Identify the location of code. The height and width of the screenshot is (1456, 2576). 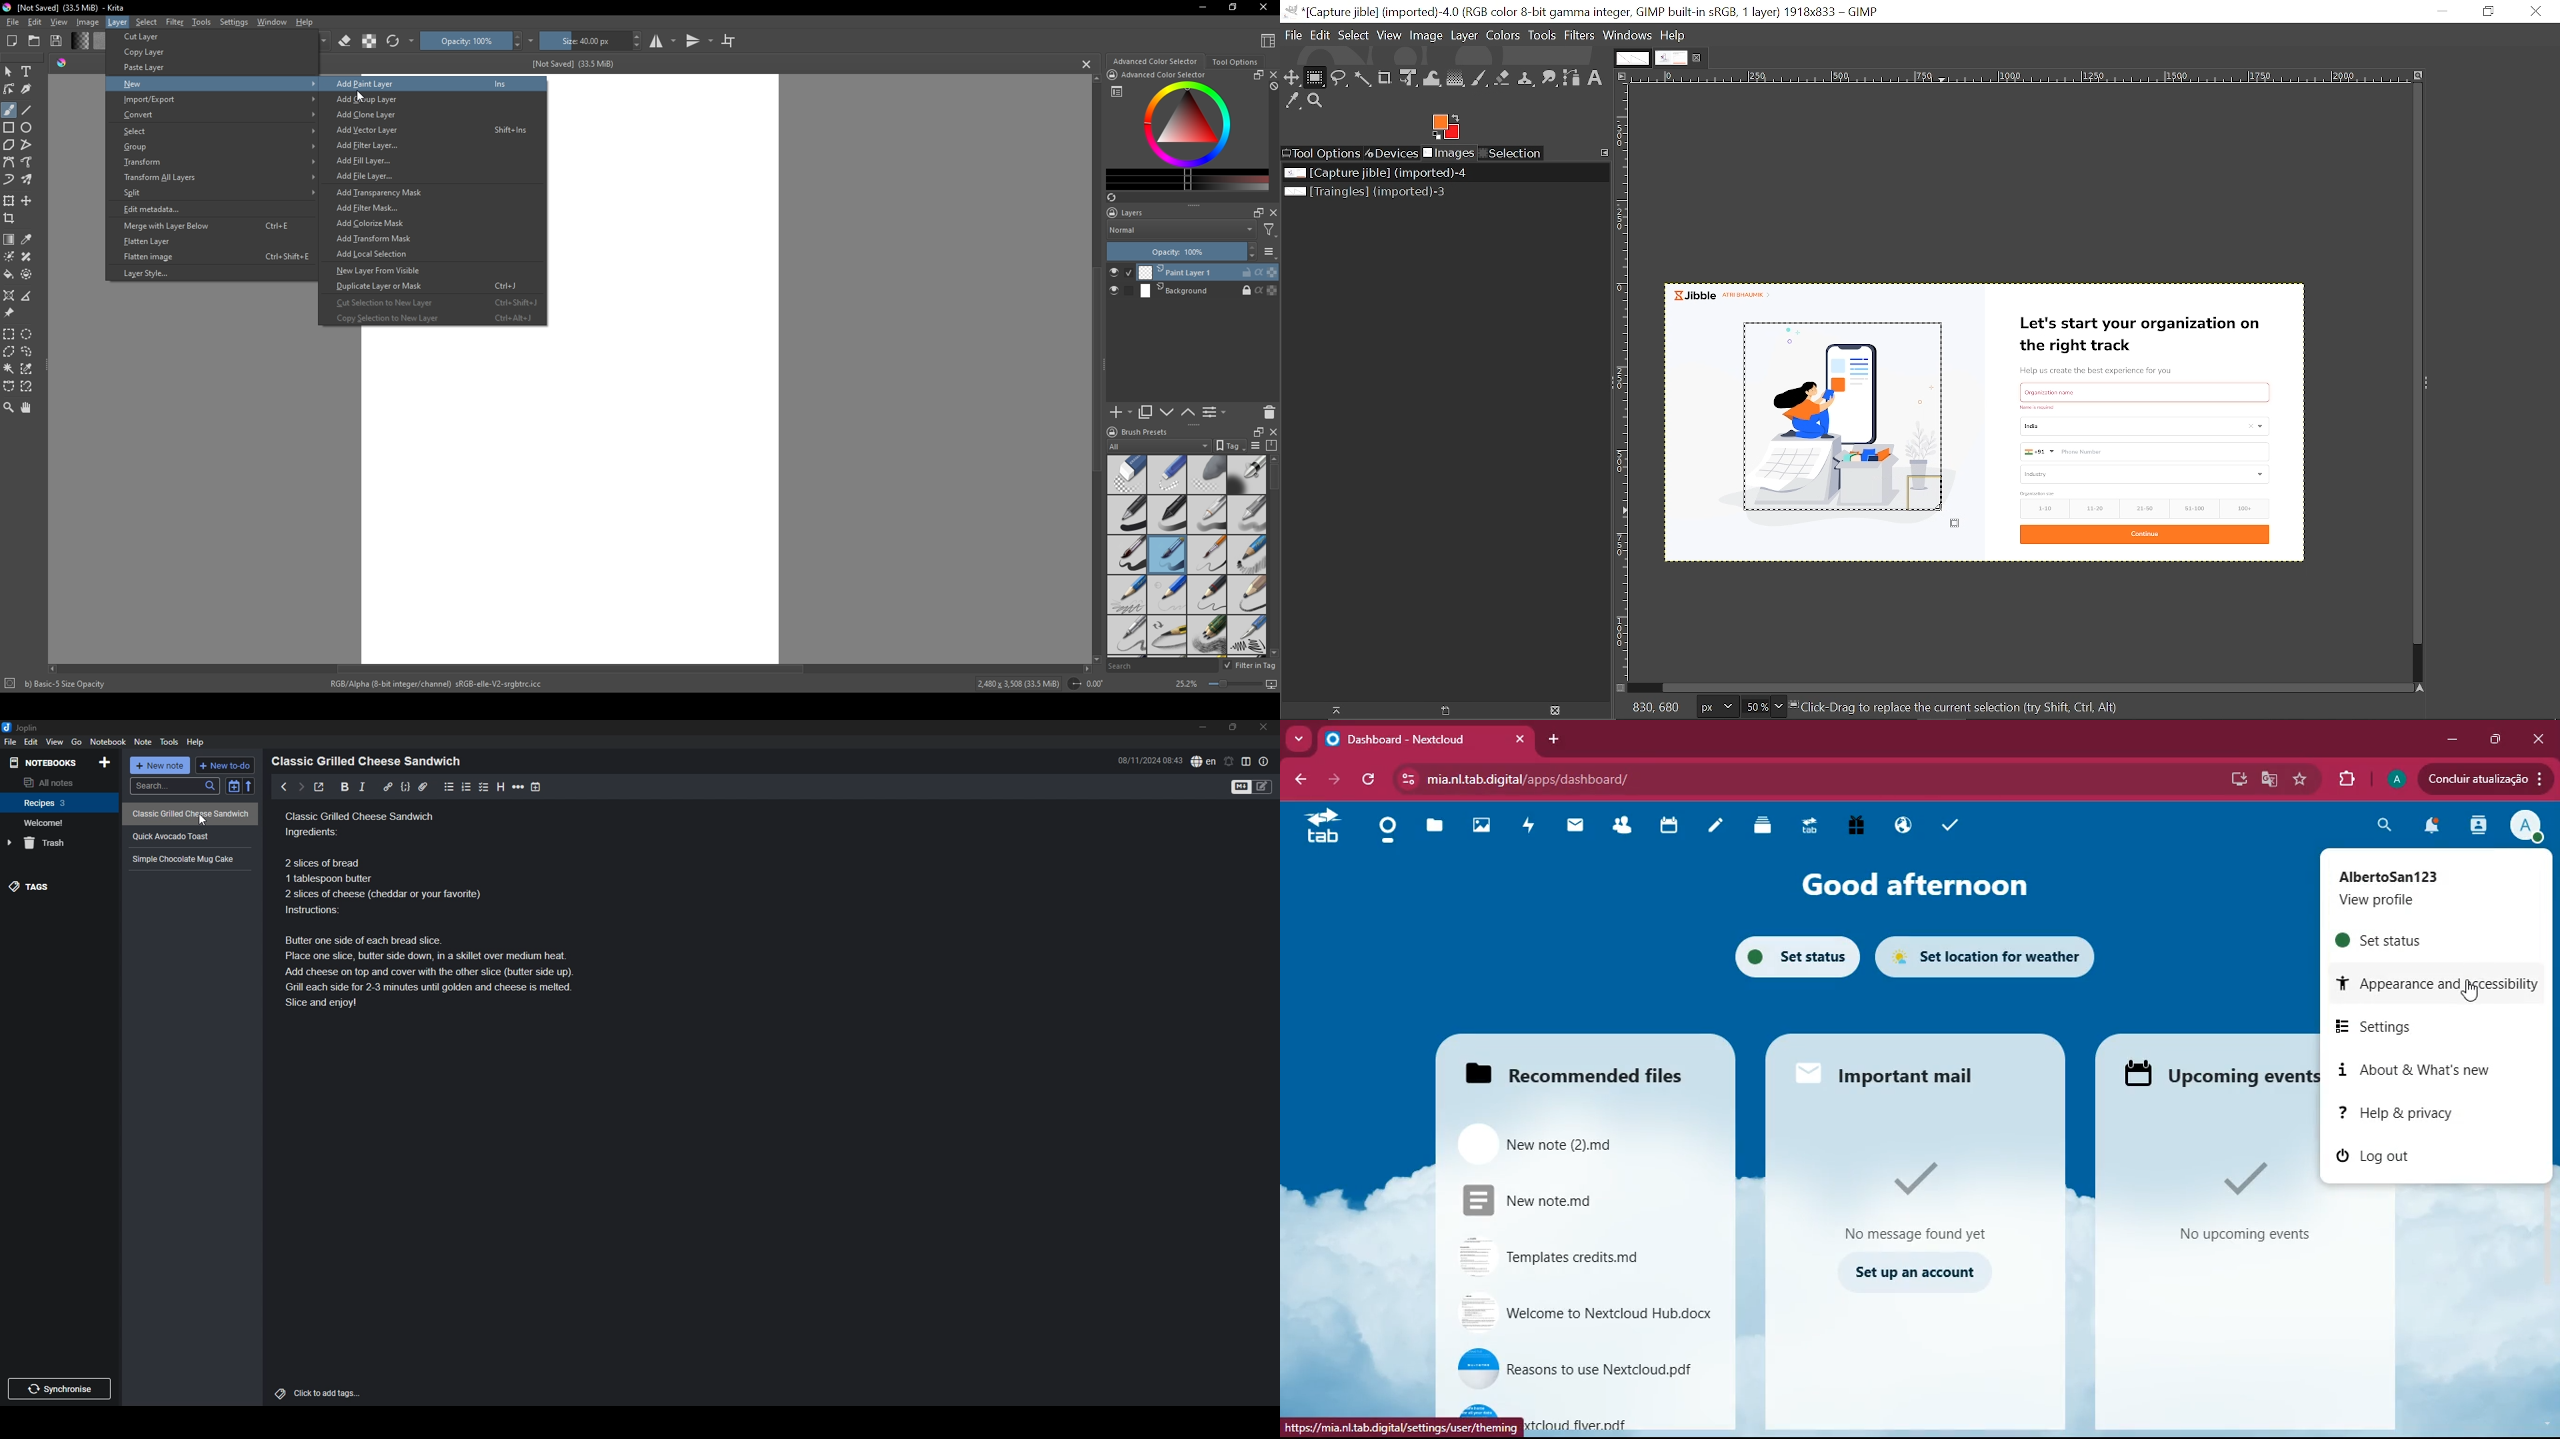
(405, 787).